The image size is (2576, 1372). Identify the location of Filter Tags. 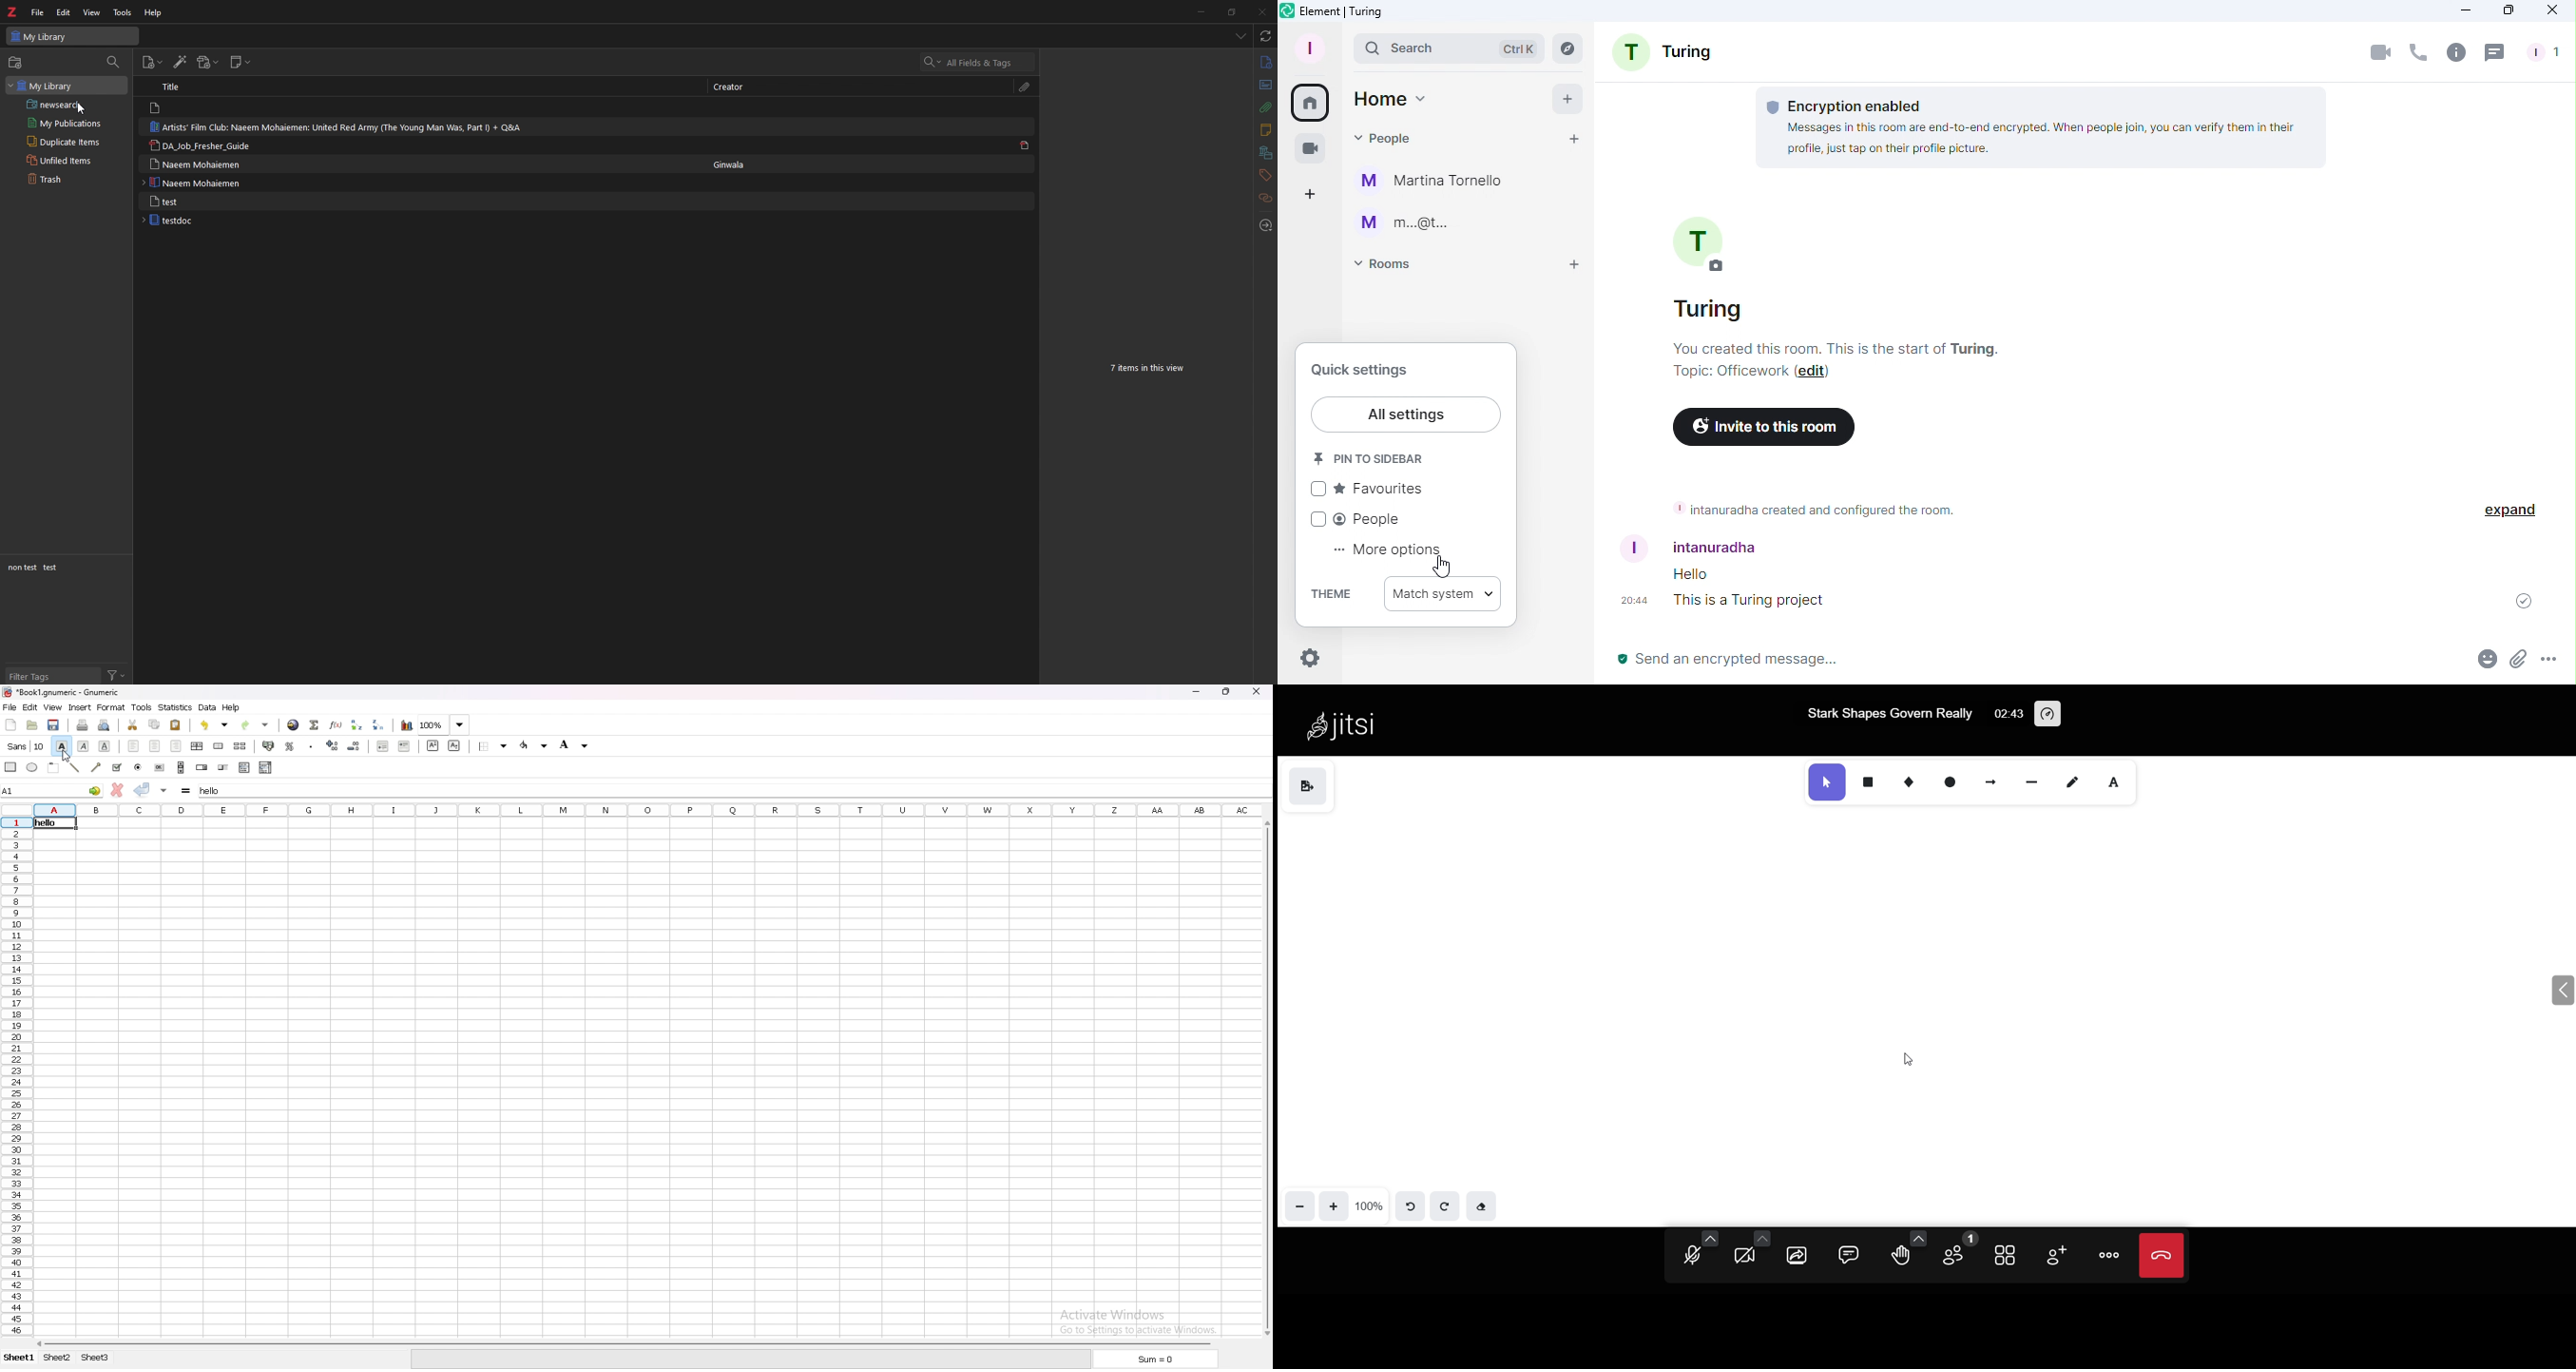
(47, 676).